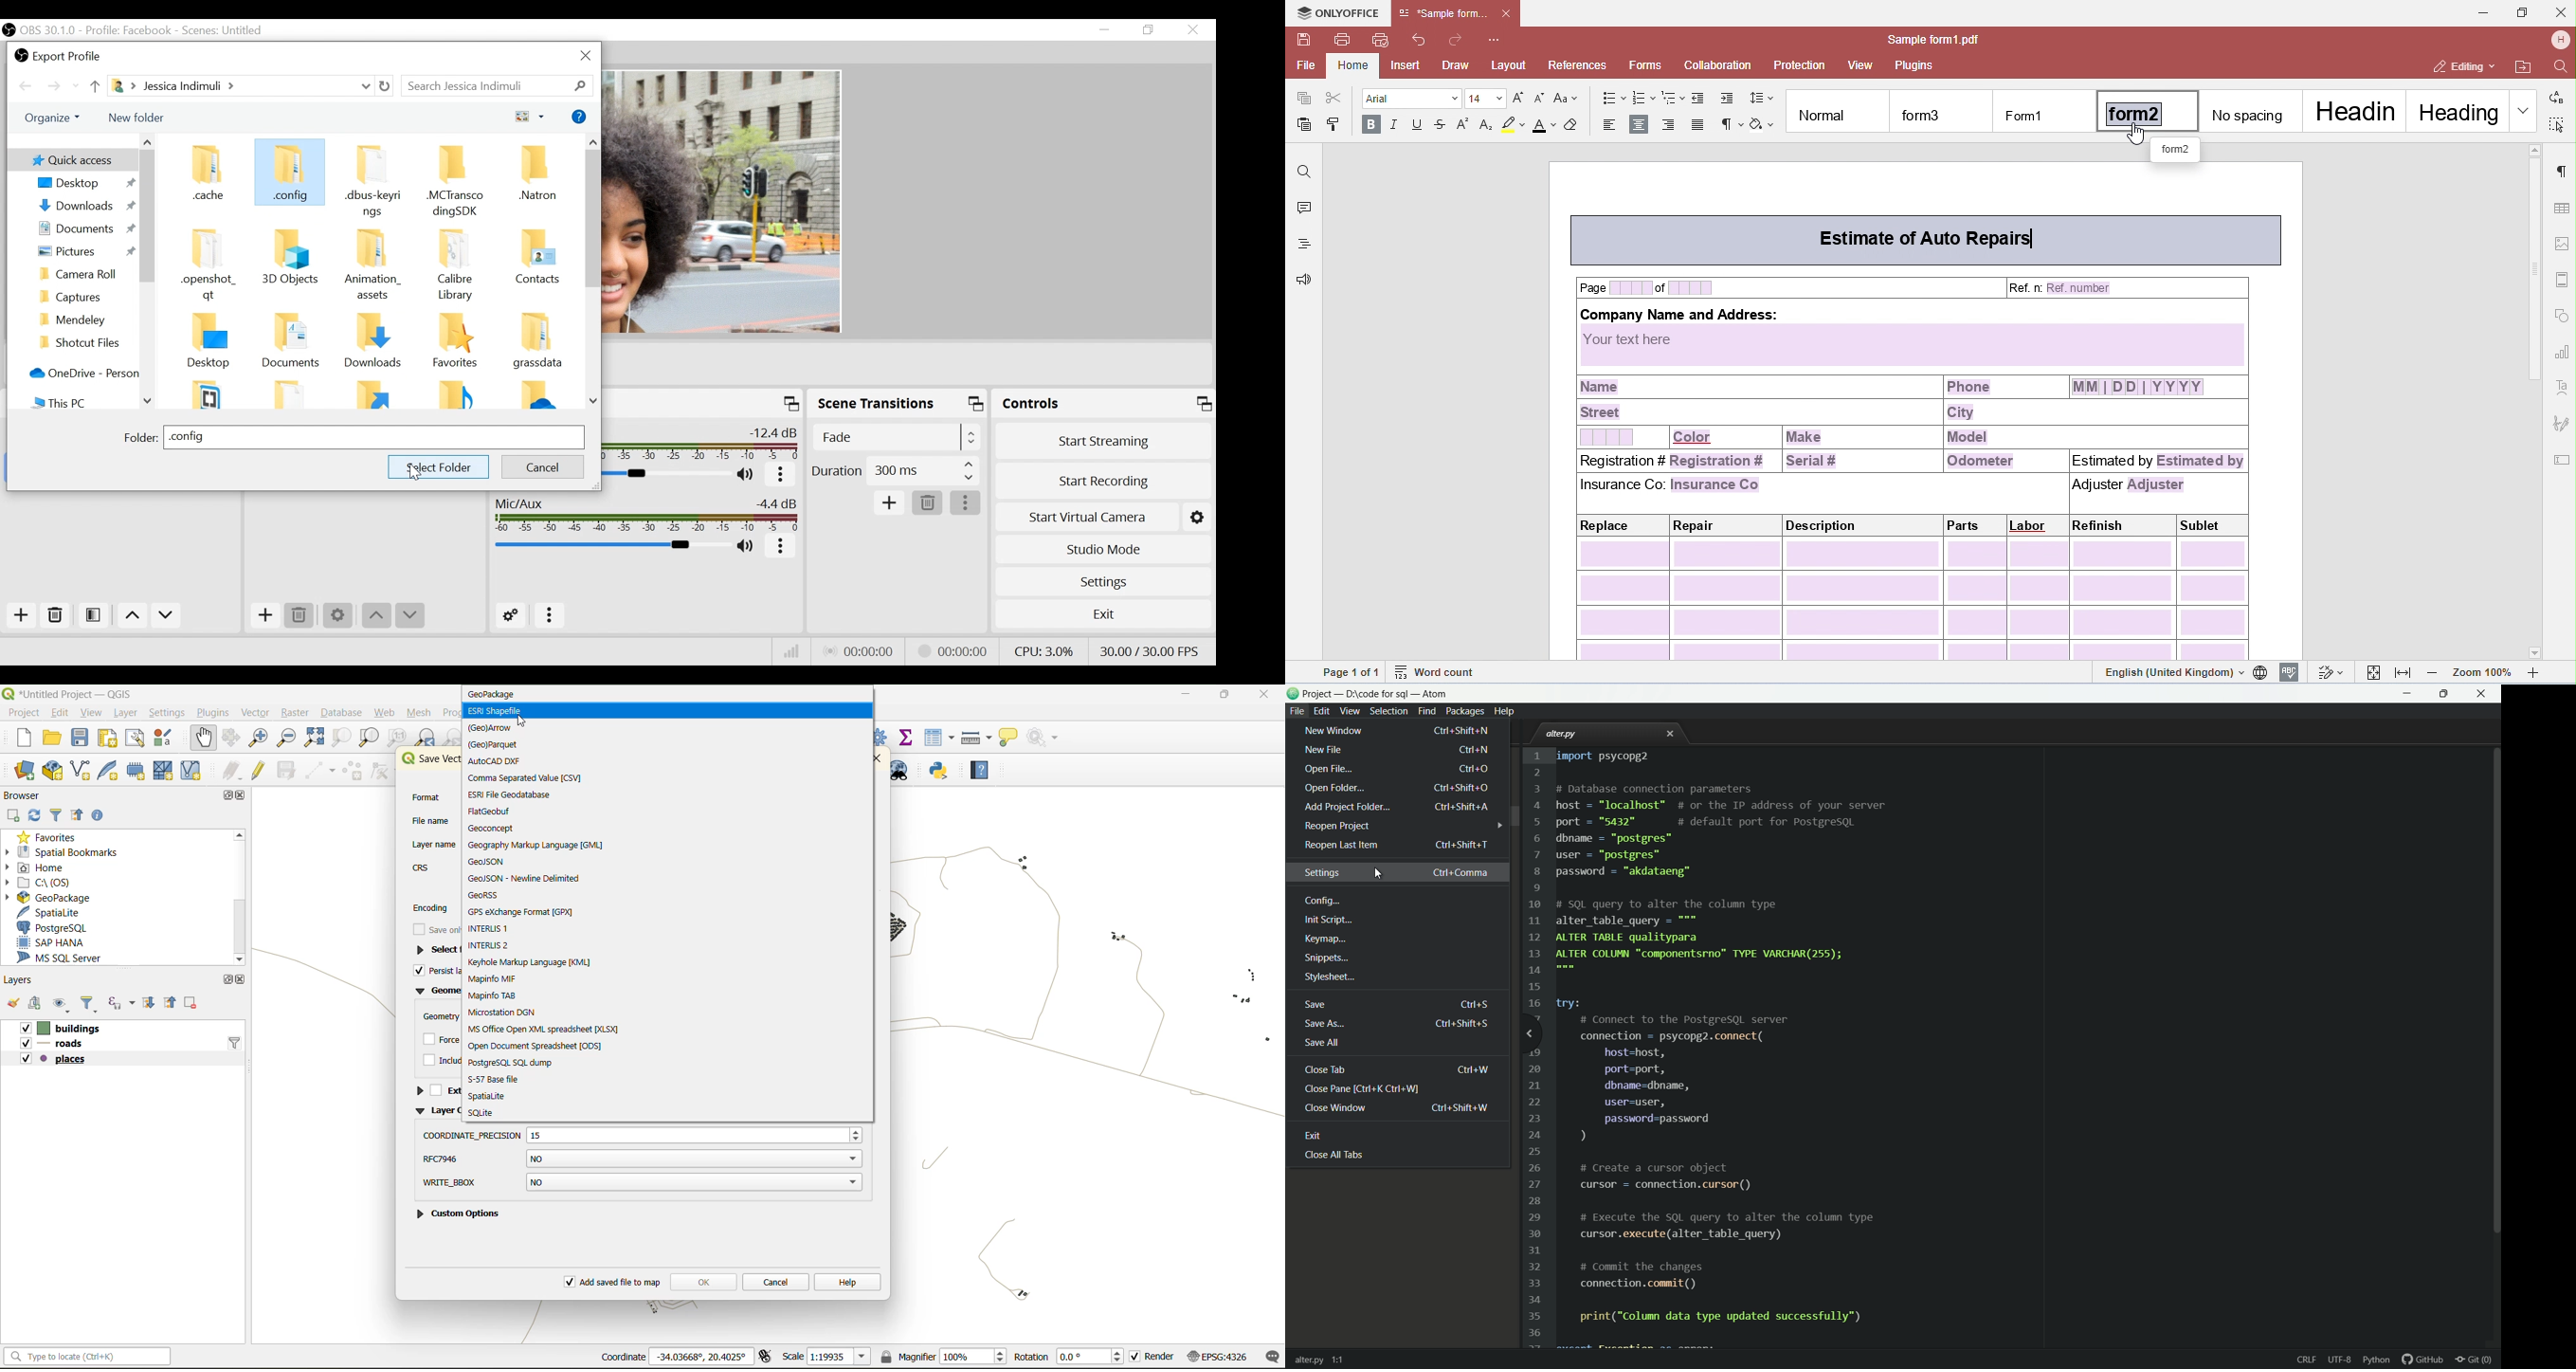 The width and height of the screenshot is (2576, 1372). What do you see at coordinates (456, 394) in the screenshot?
I see `Folder` at bounding box center [456, 394].